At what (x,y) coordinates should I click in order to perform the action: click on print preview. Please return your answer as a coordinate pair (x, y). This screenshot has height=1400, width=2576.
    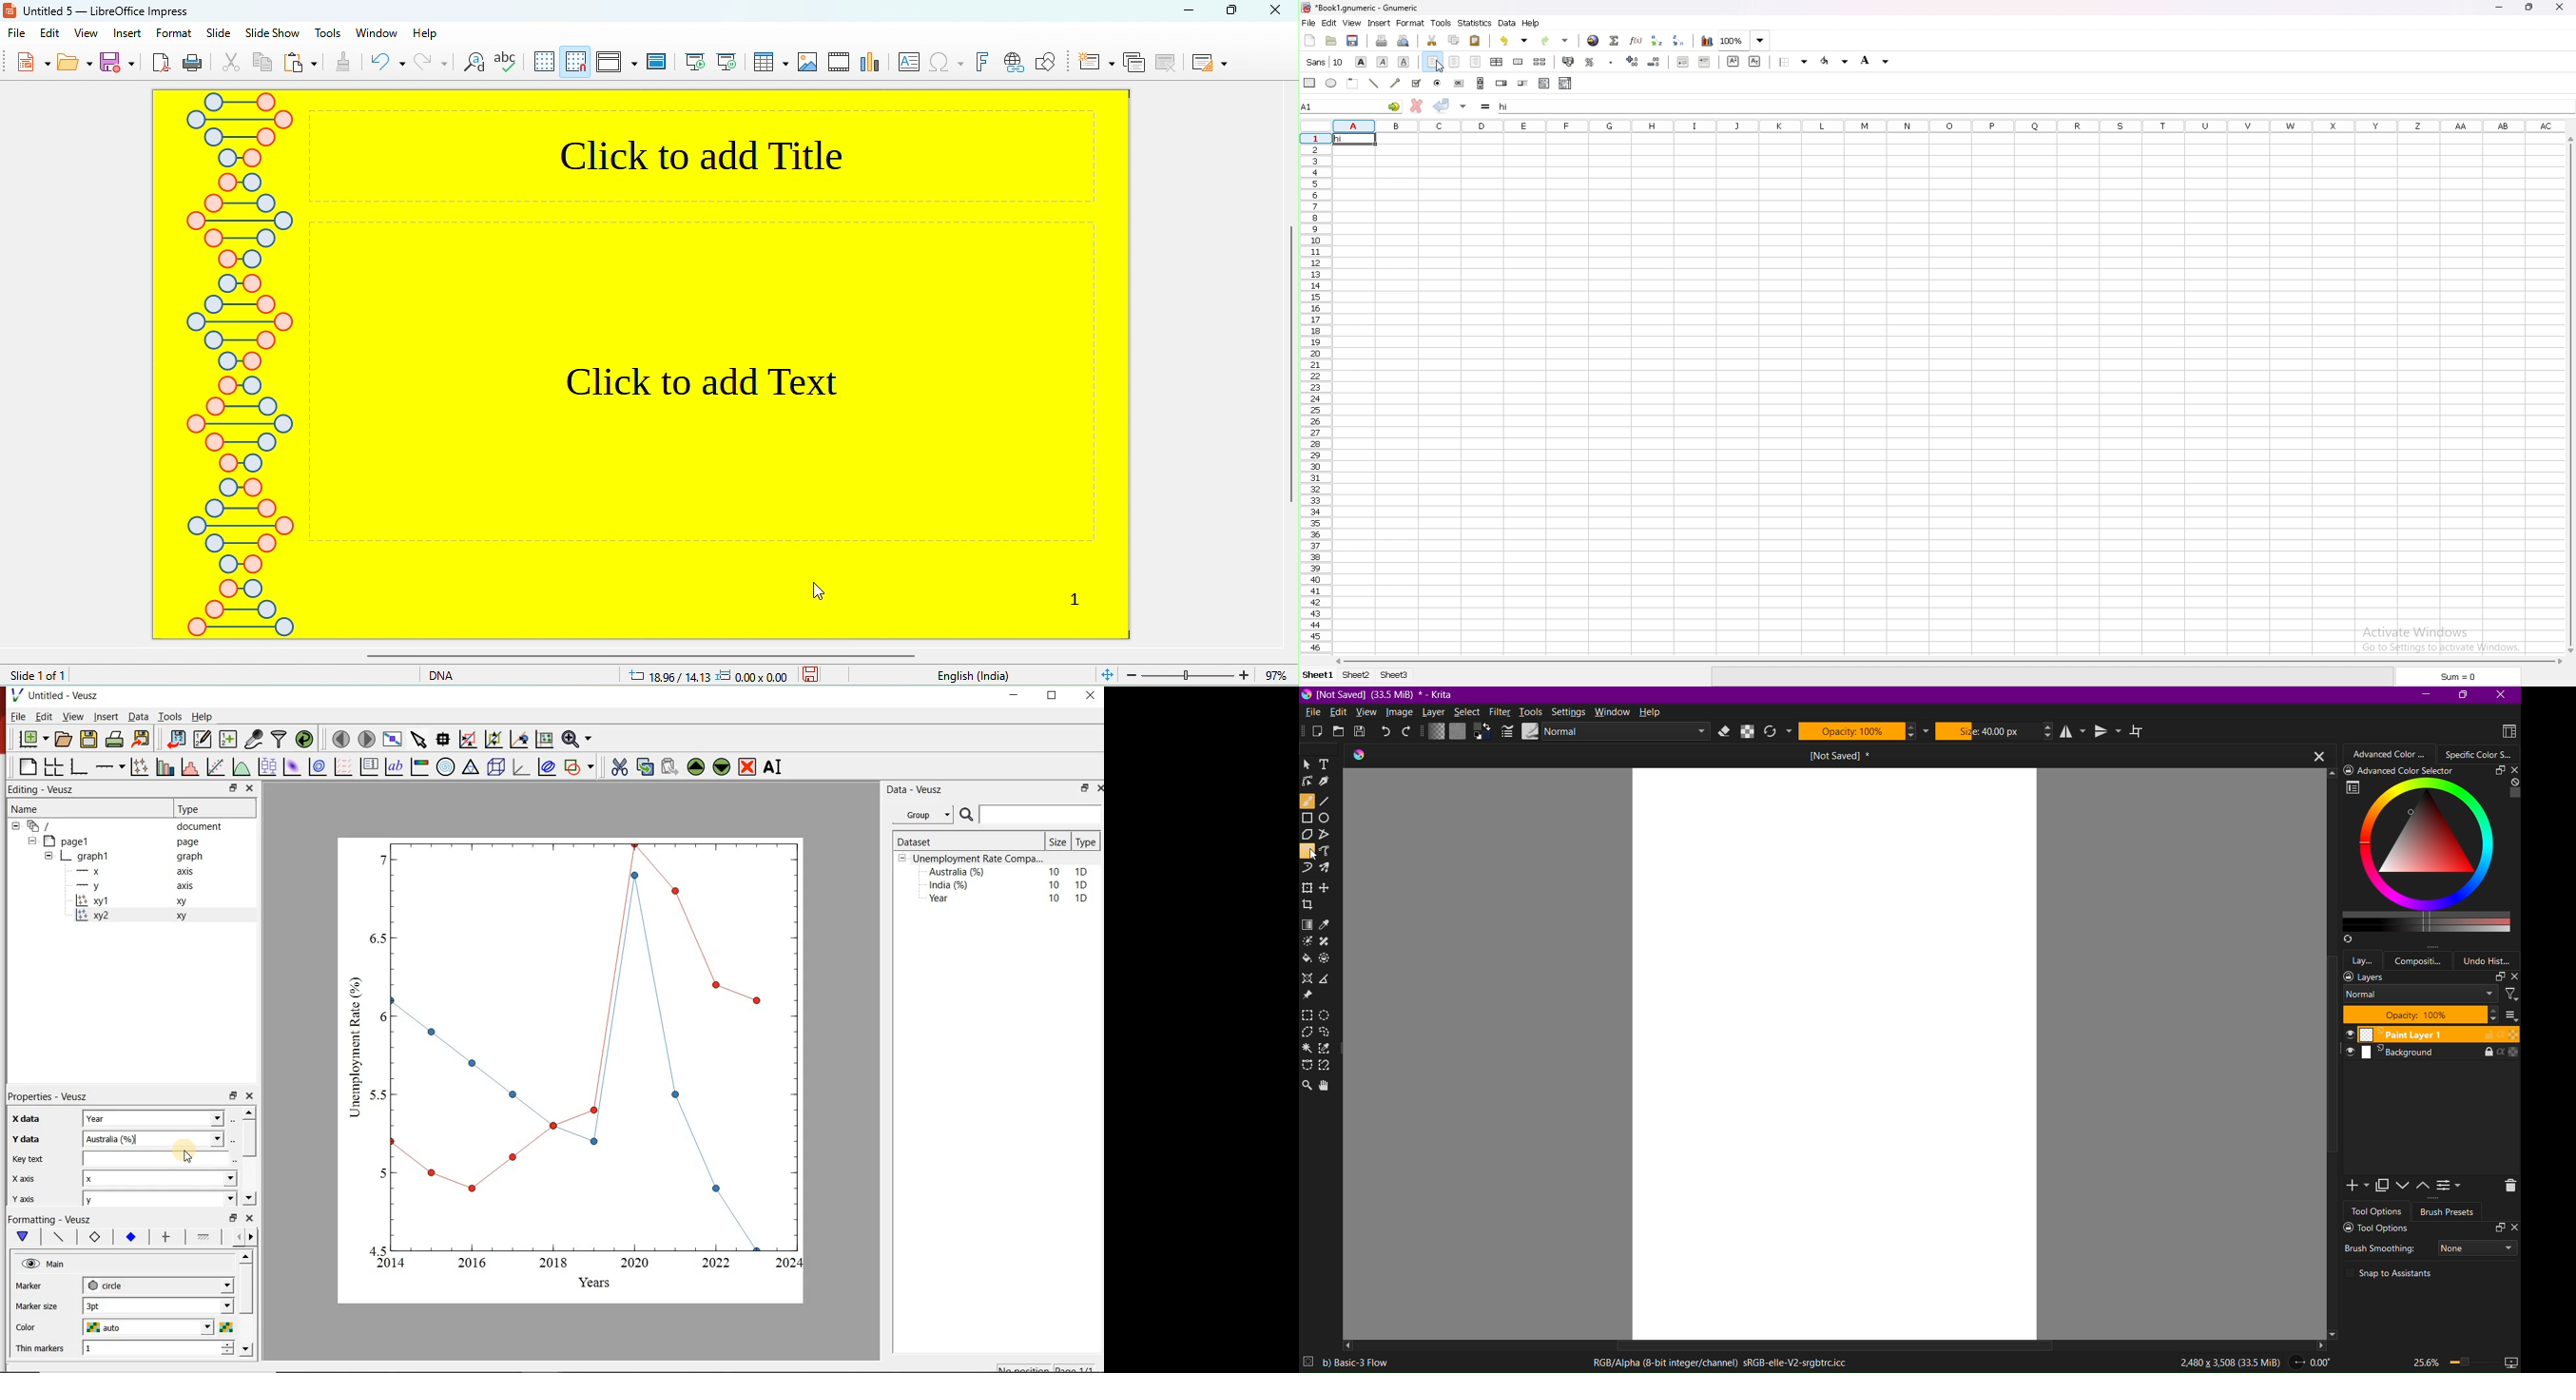
    Looking at the image, I should click on (1402, 41).